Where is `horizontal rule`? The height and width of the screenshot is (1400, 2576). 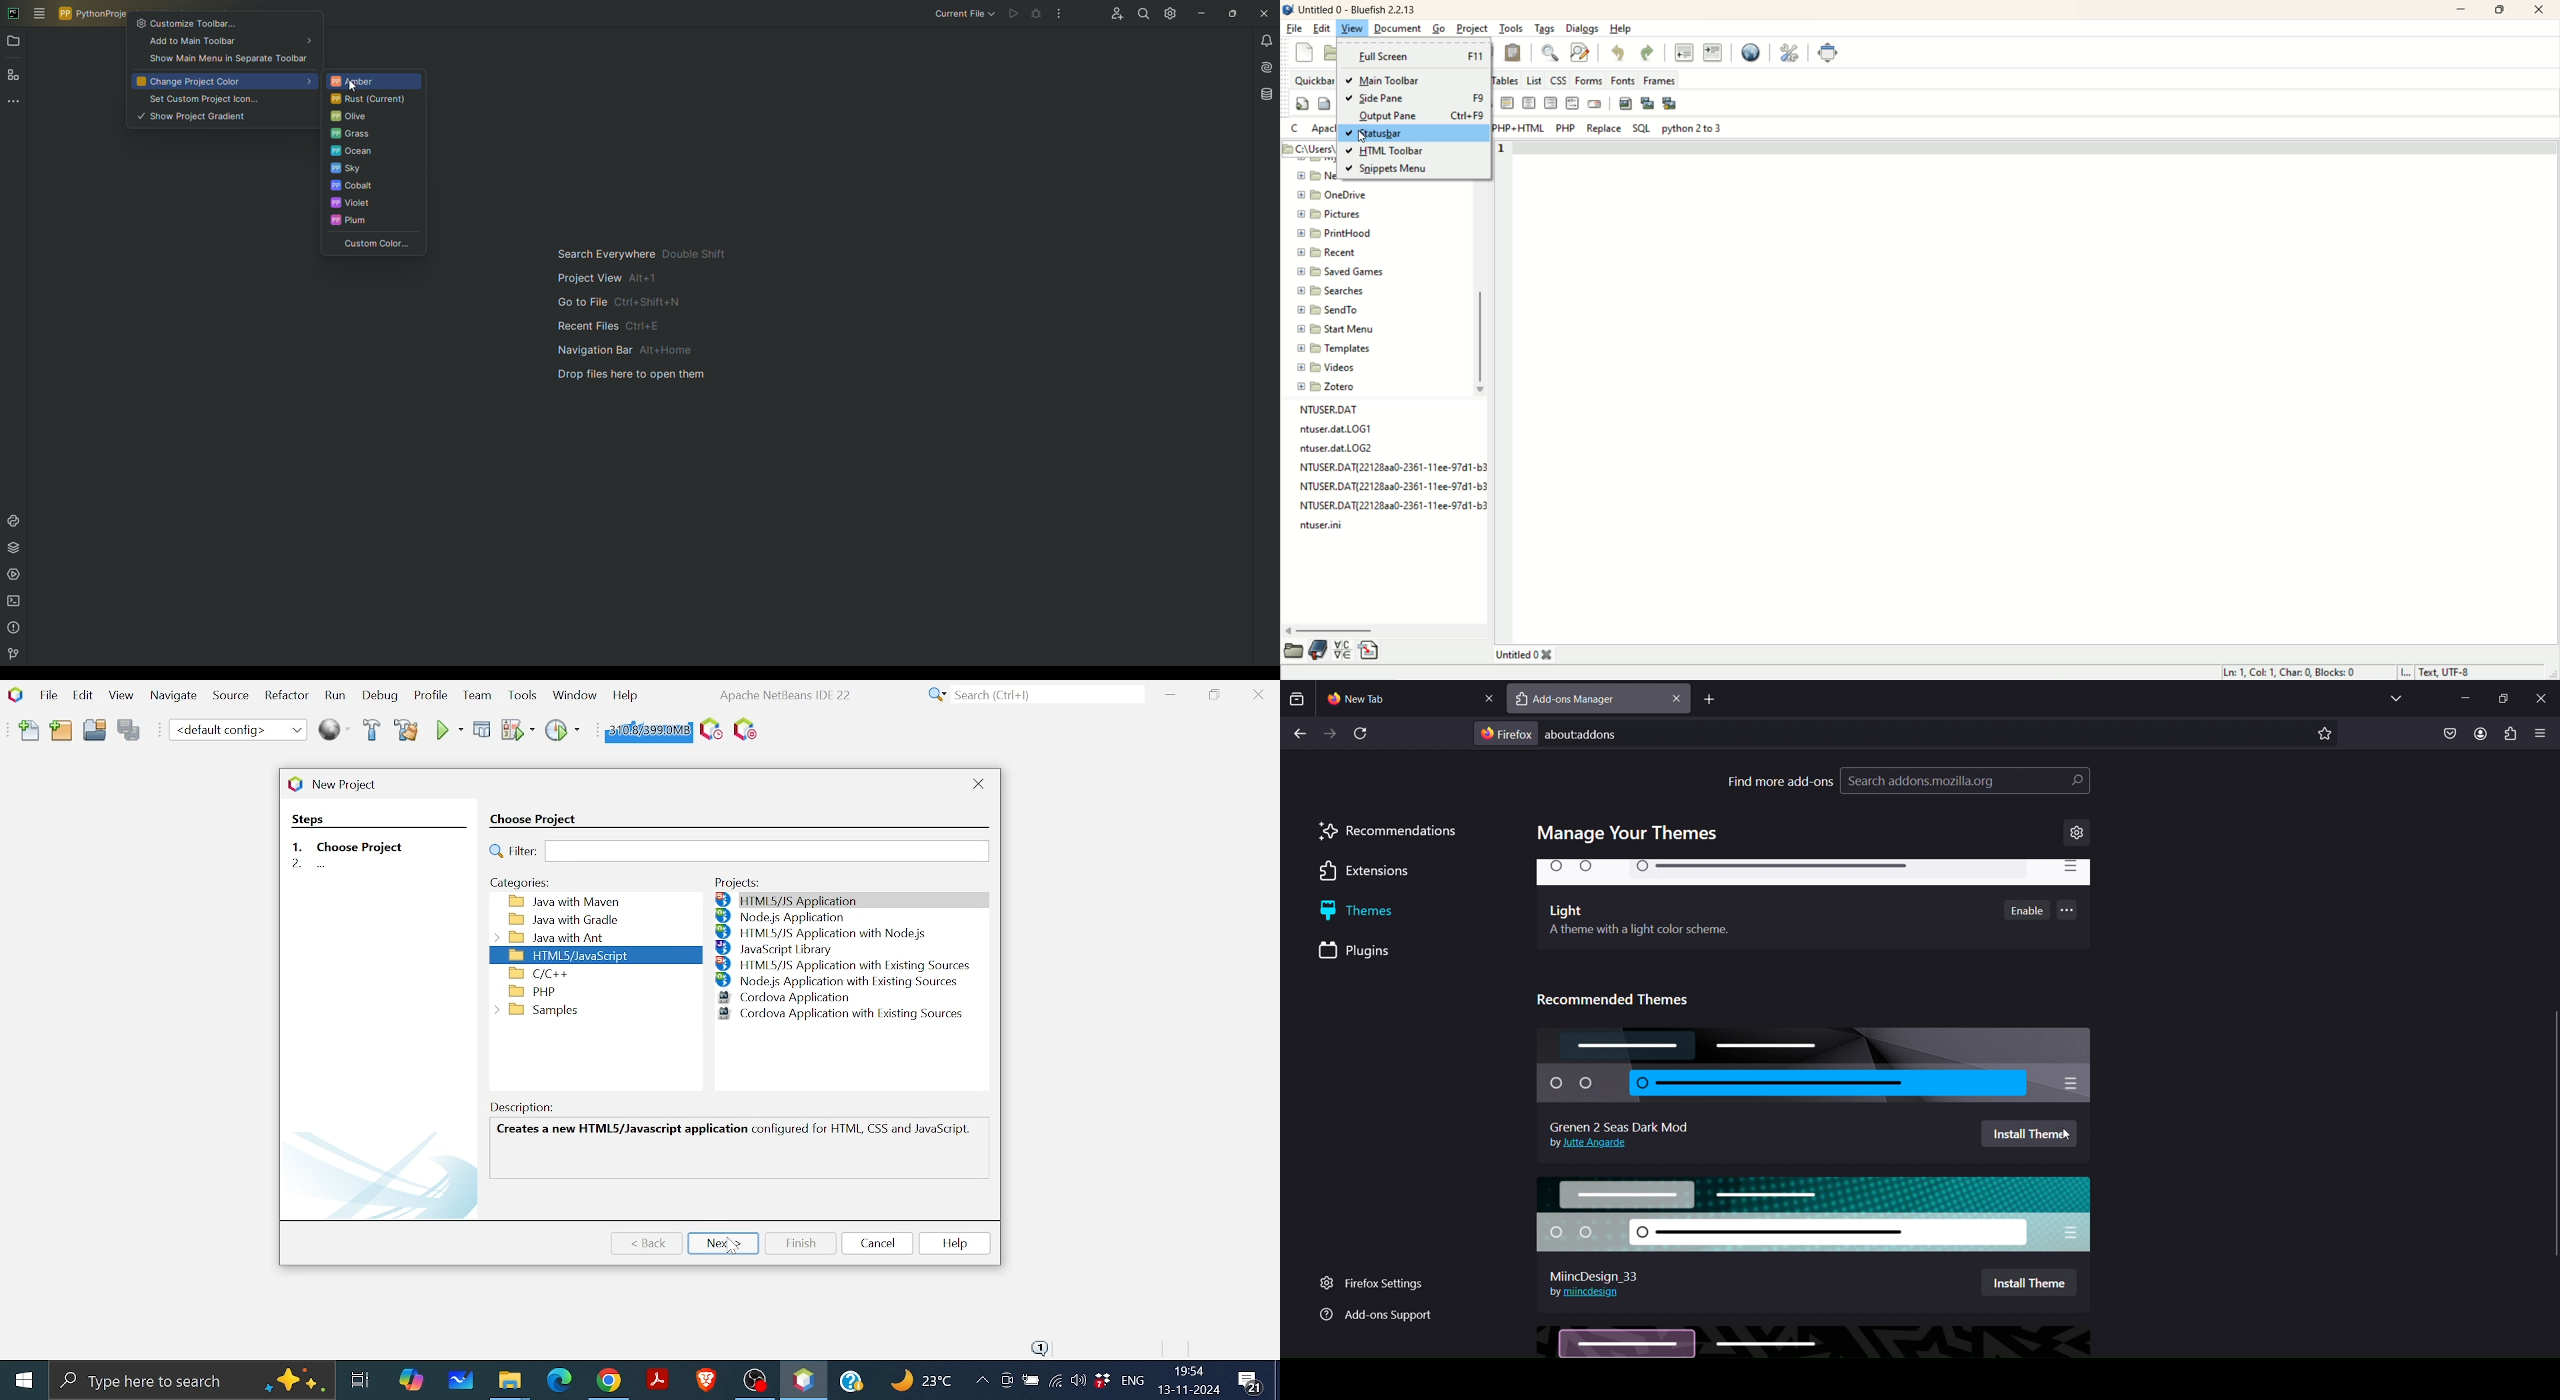
horizontal rule is located at coordinates (1506, 103).